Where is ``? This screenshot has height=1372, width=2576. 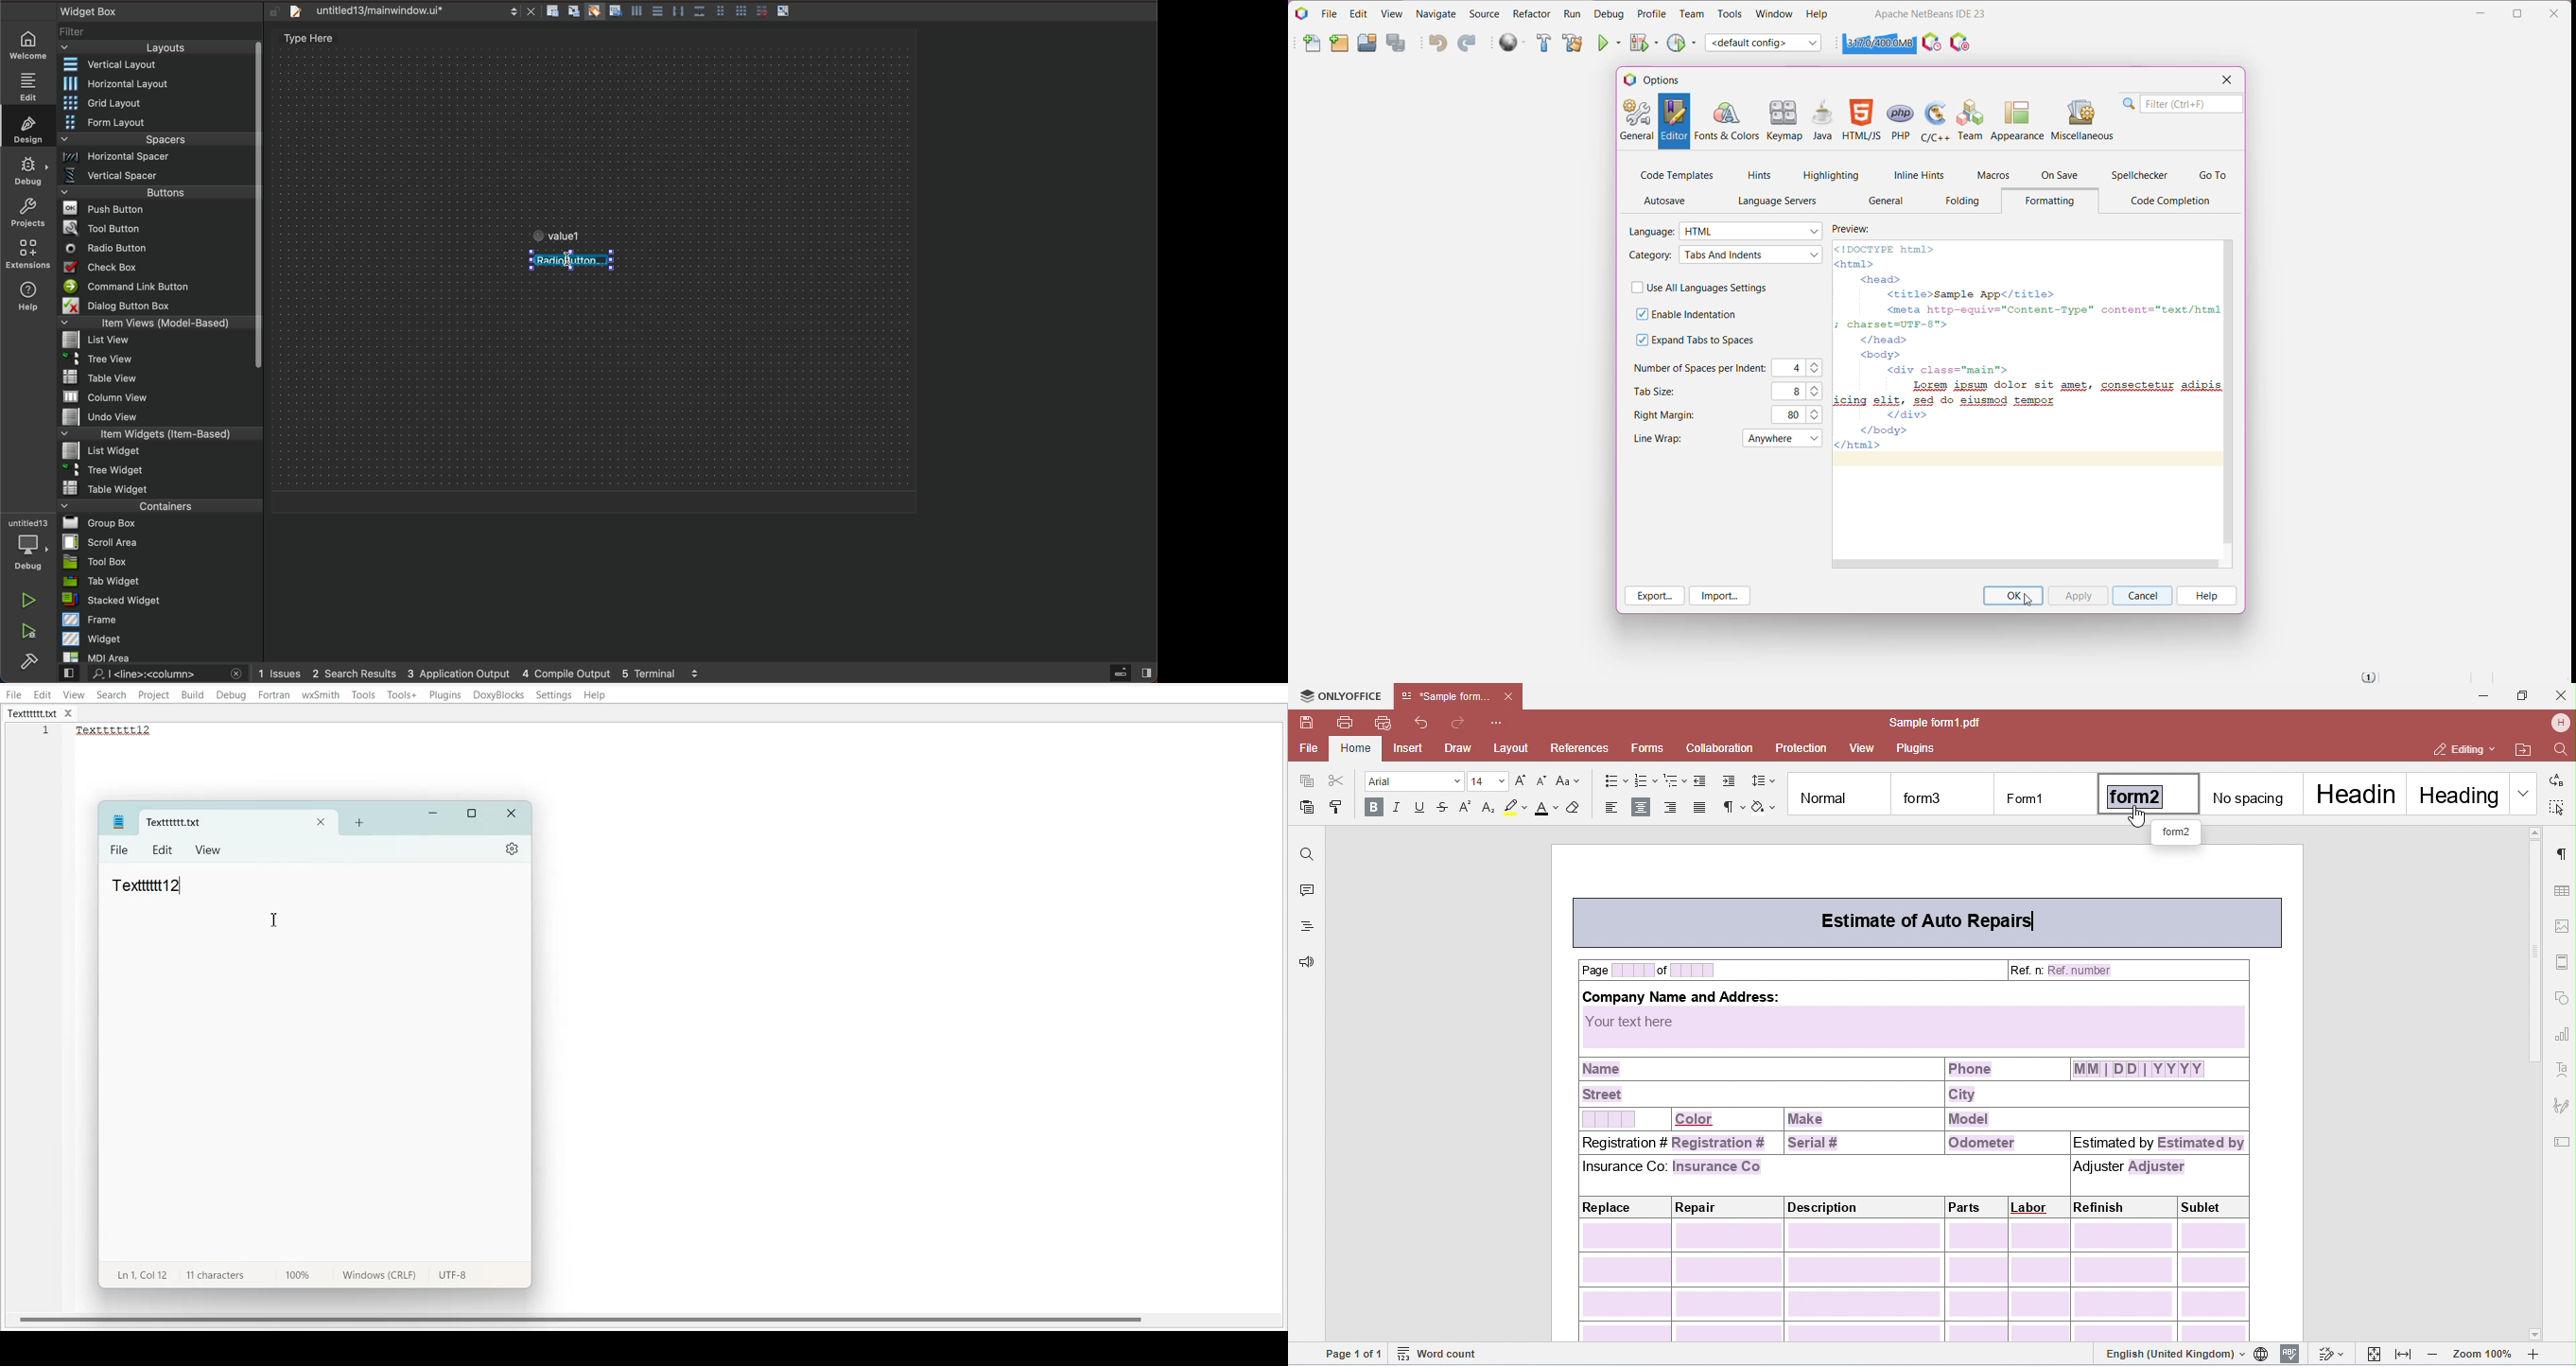  is located at coordinates (614, 12).